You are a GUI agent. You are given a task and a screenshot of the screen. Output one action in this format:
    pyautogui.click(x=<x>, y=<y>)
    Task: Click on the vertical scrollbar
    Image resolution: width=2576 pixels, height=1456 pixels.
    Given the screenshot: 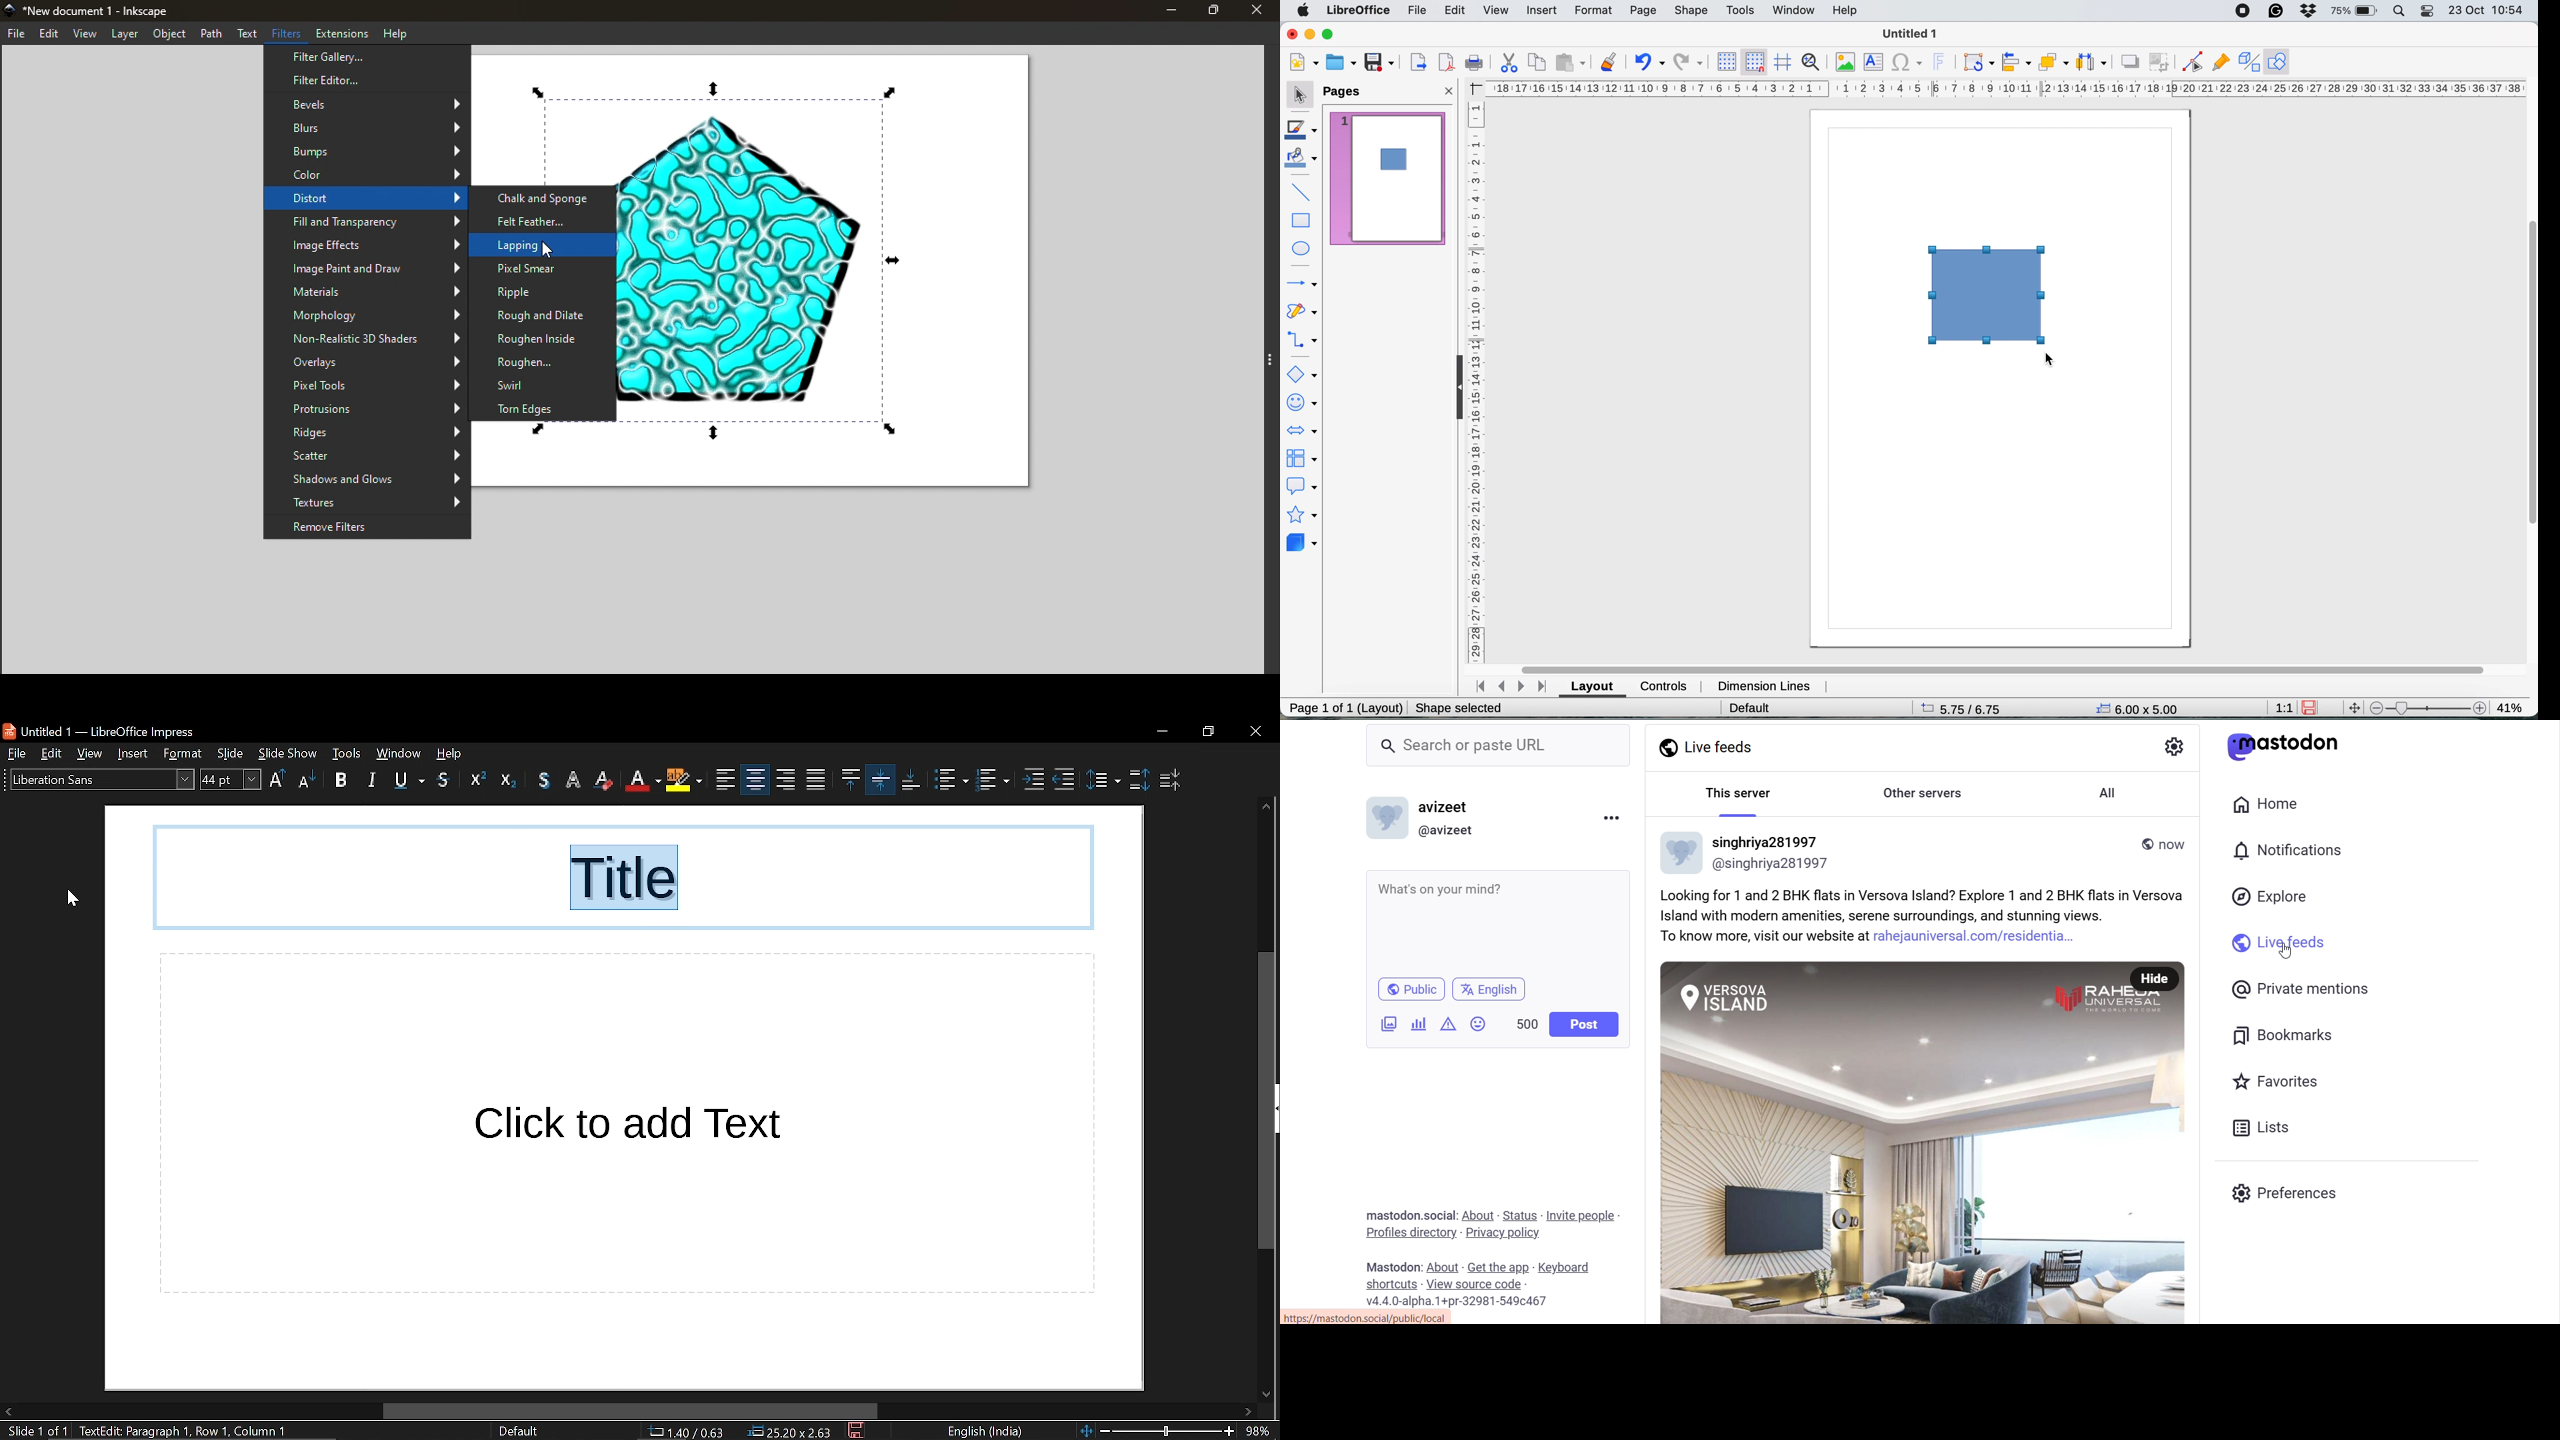 What is the action you would take?
    pyautogui.click(x=1264, y=1101)
    